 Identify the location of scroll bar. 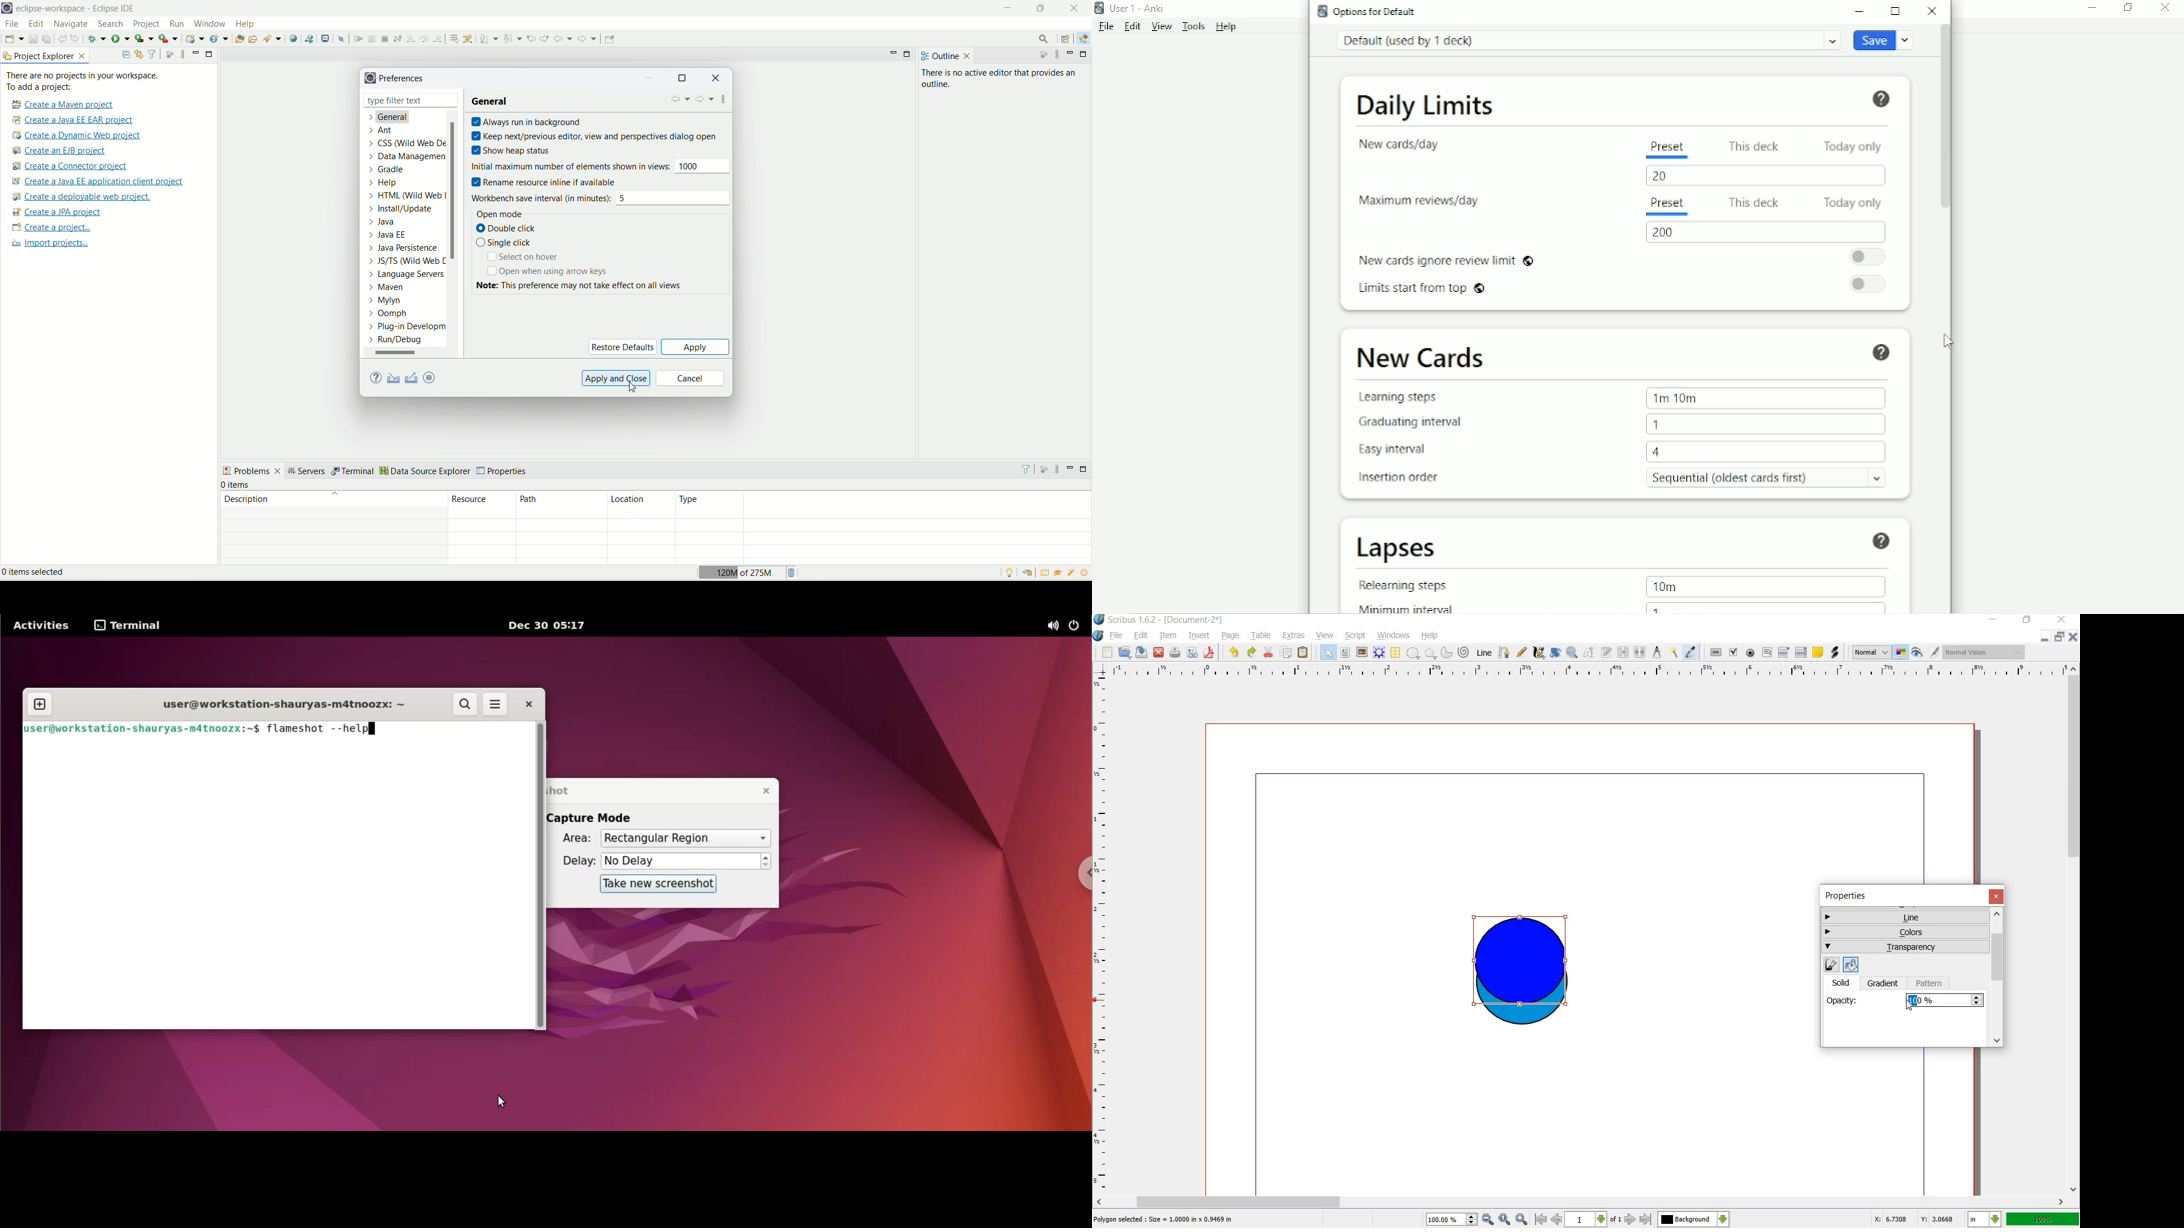
(1580, 1201).